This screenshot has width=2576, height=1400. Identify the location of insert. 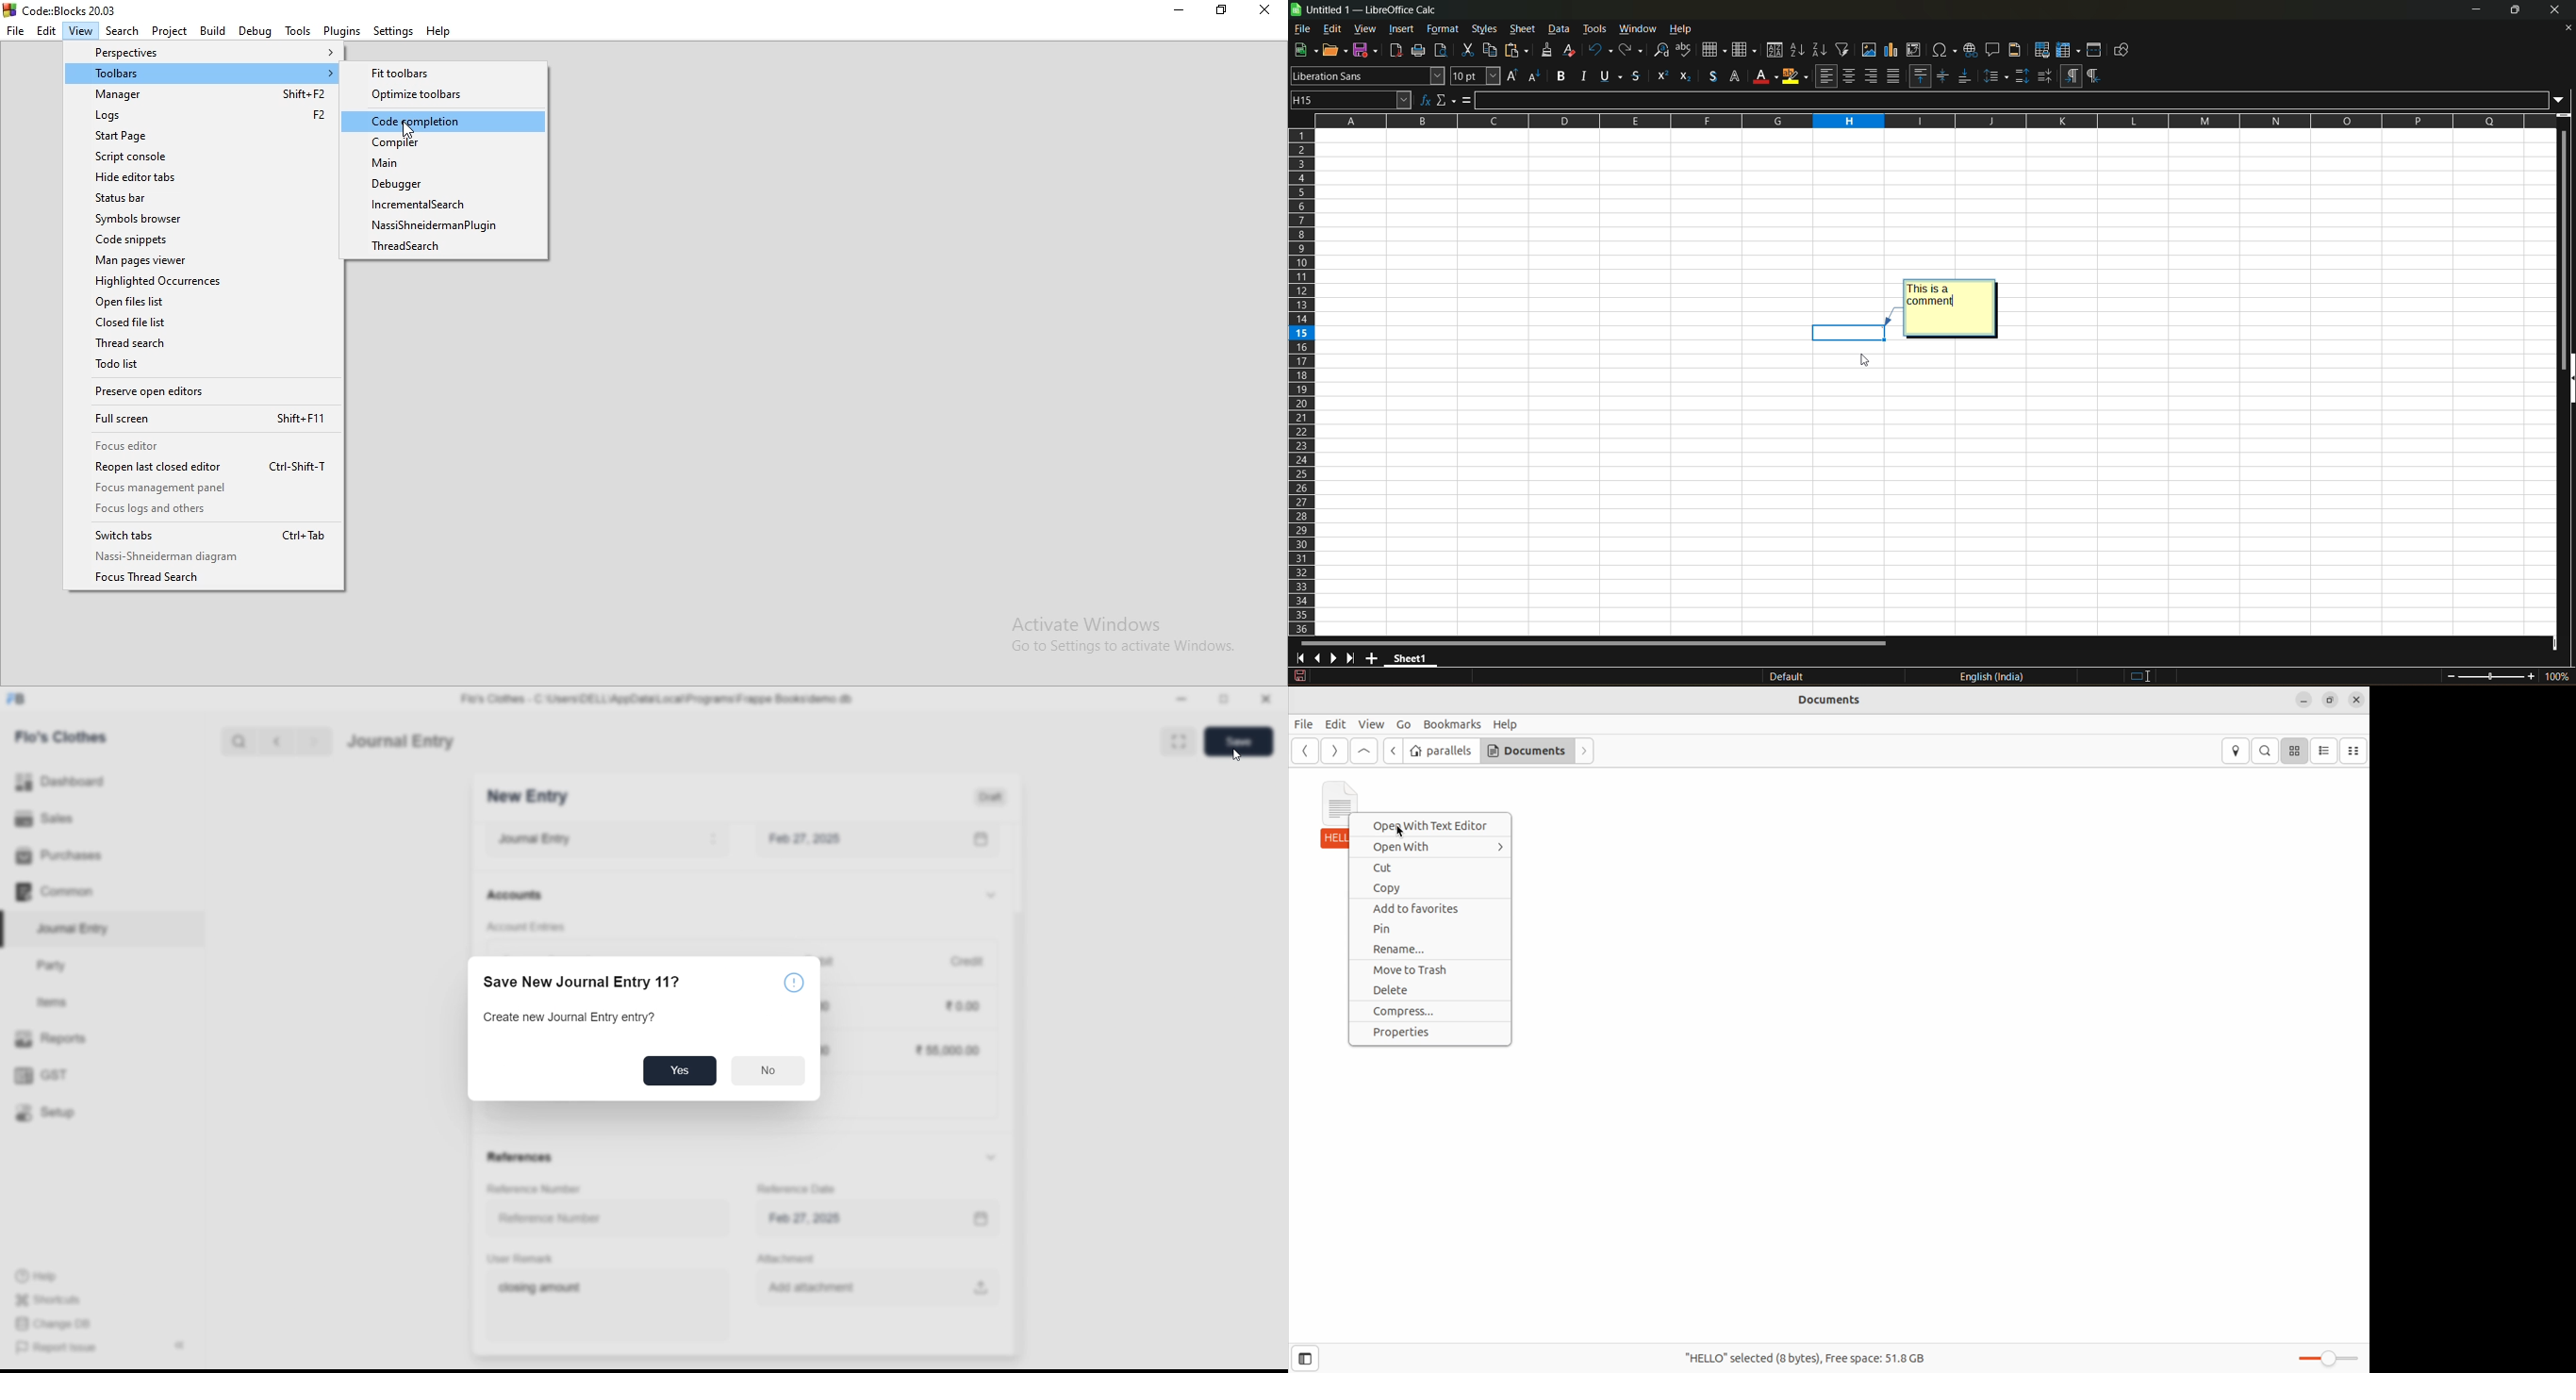
(1400, 30).